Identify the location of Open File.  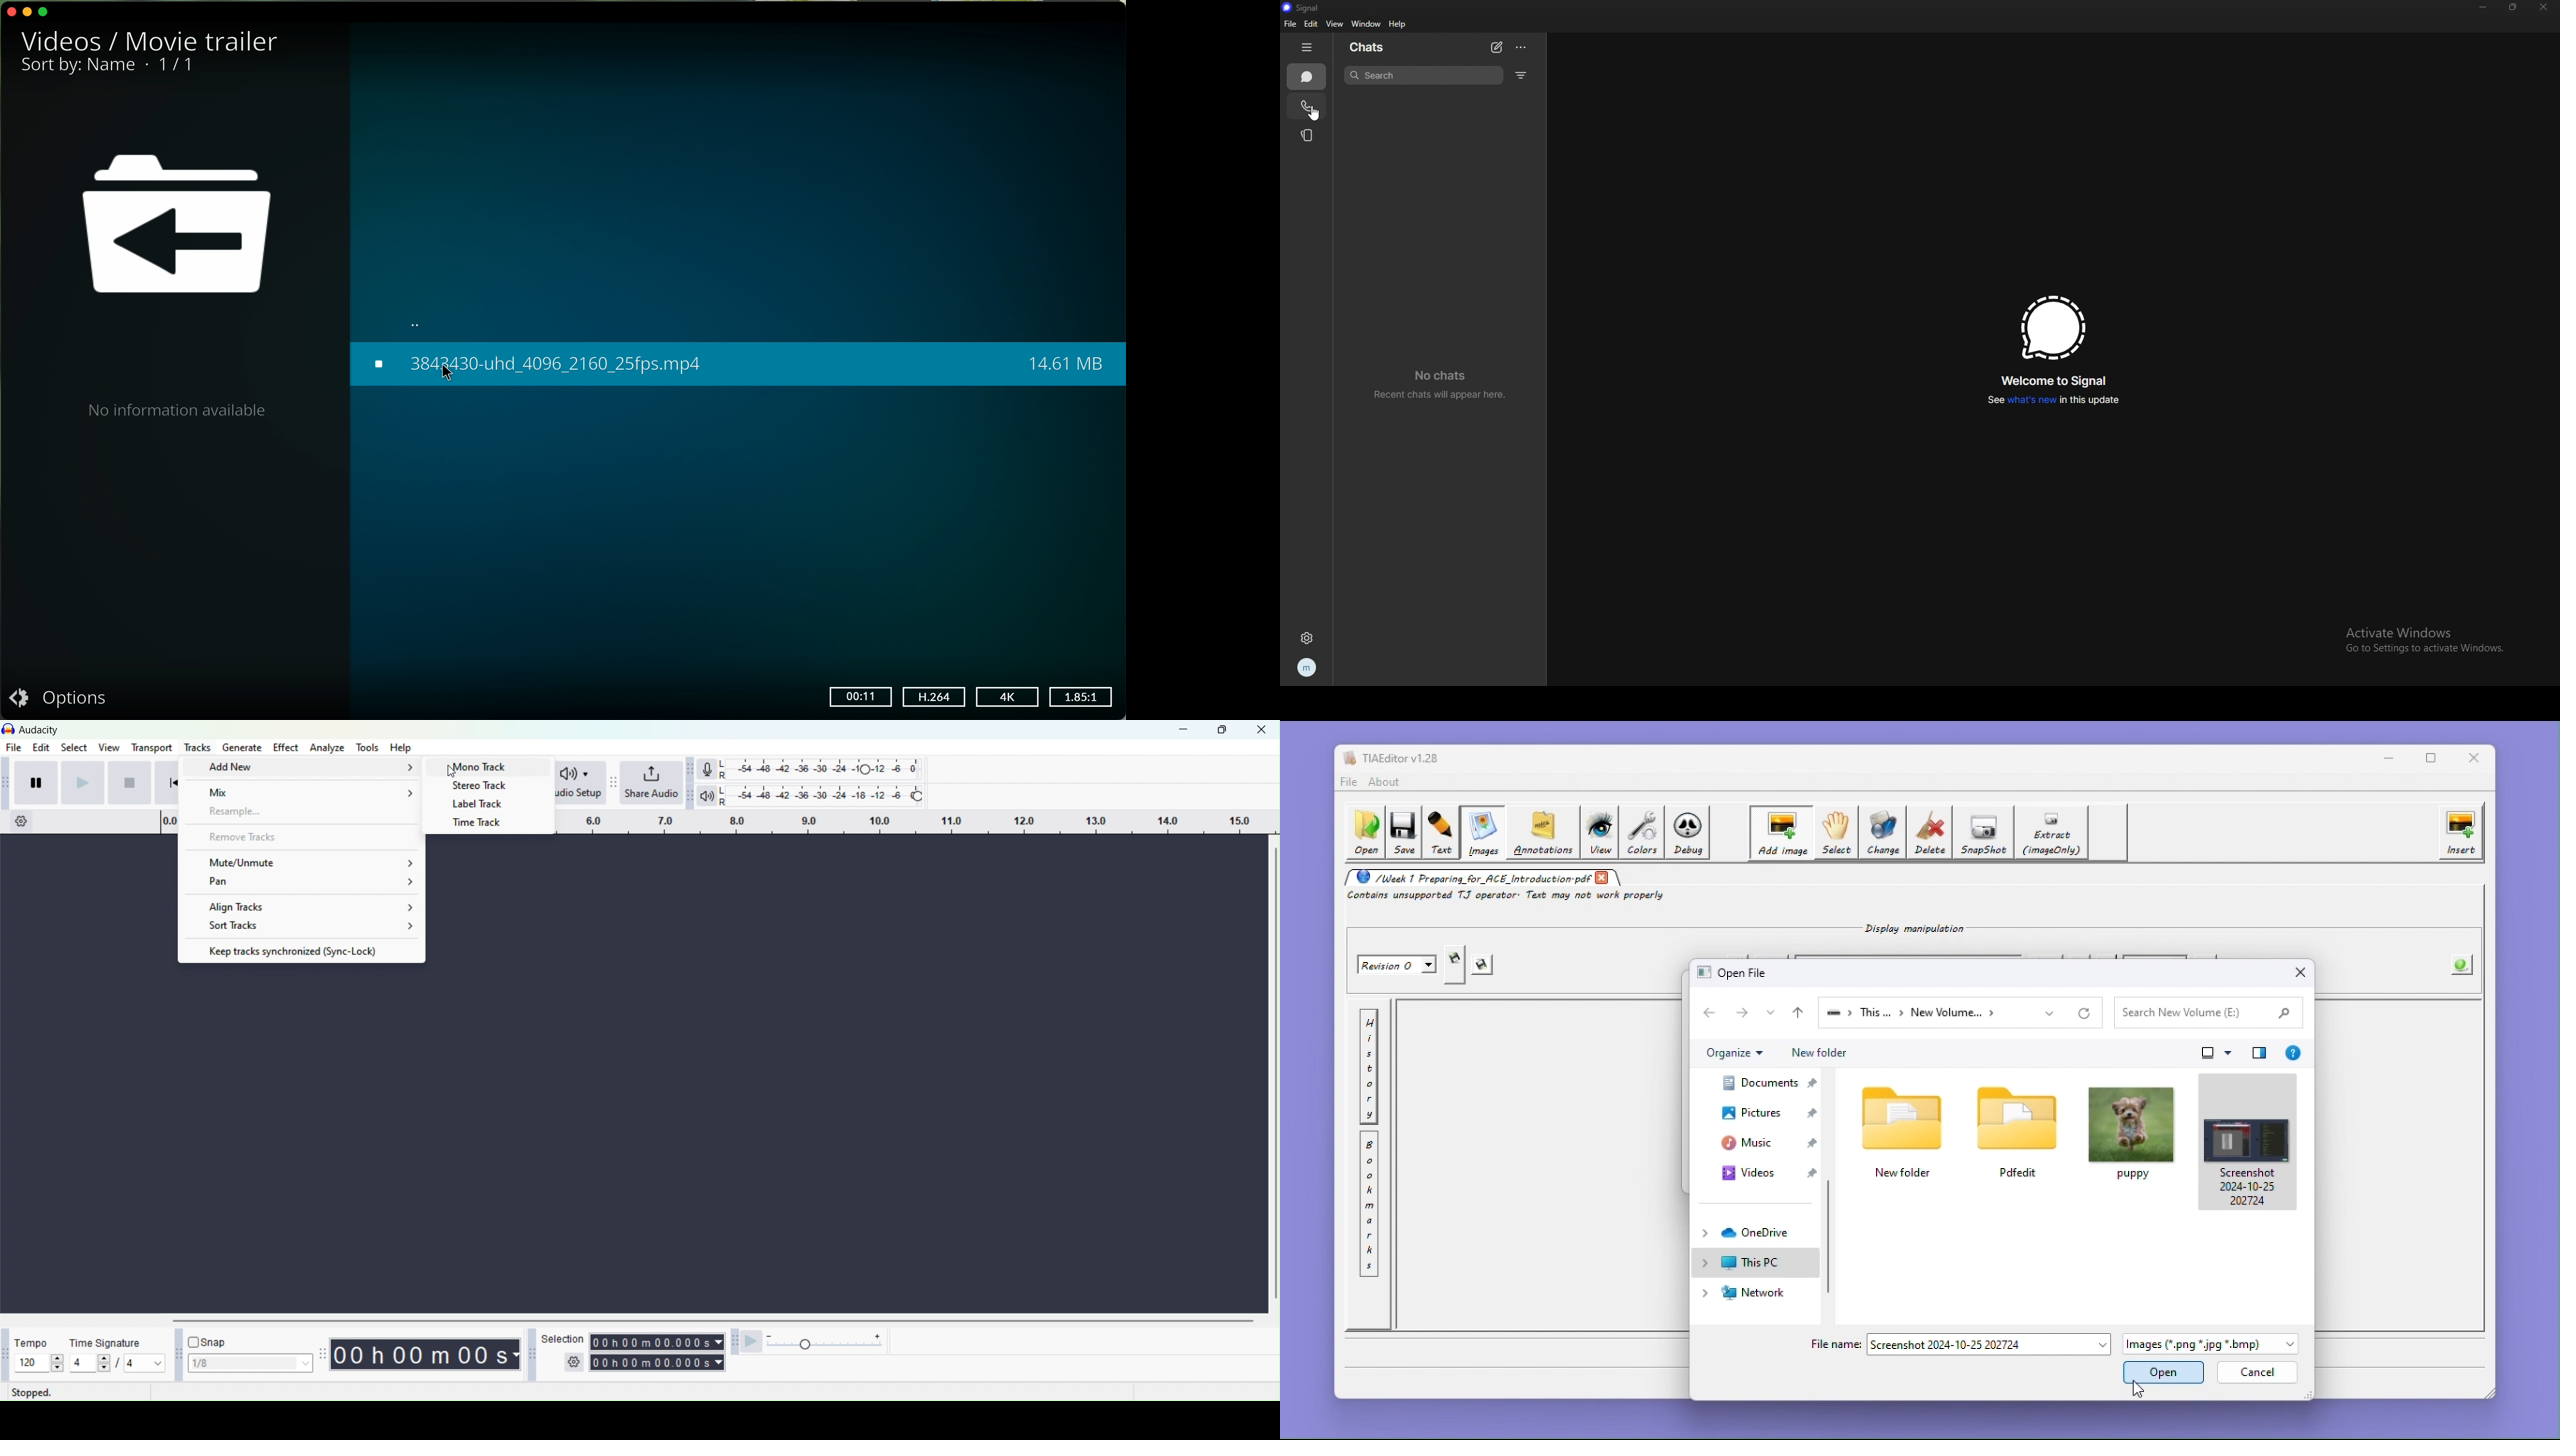
(1736, 972).